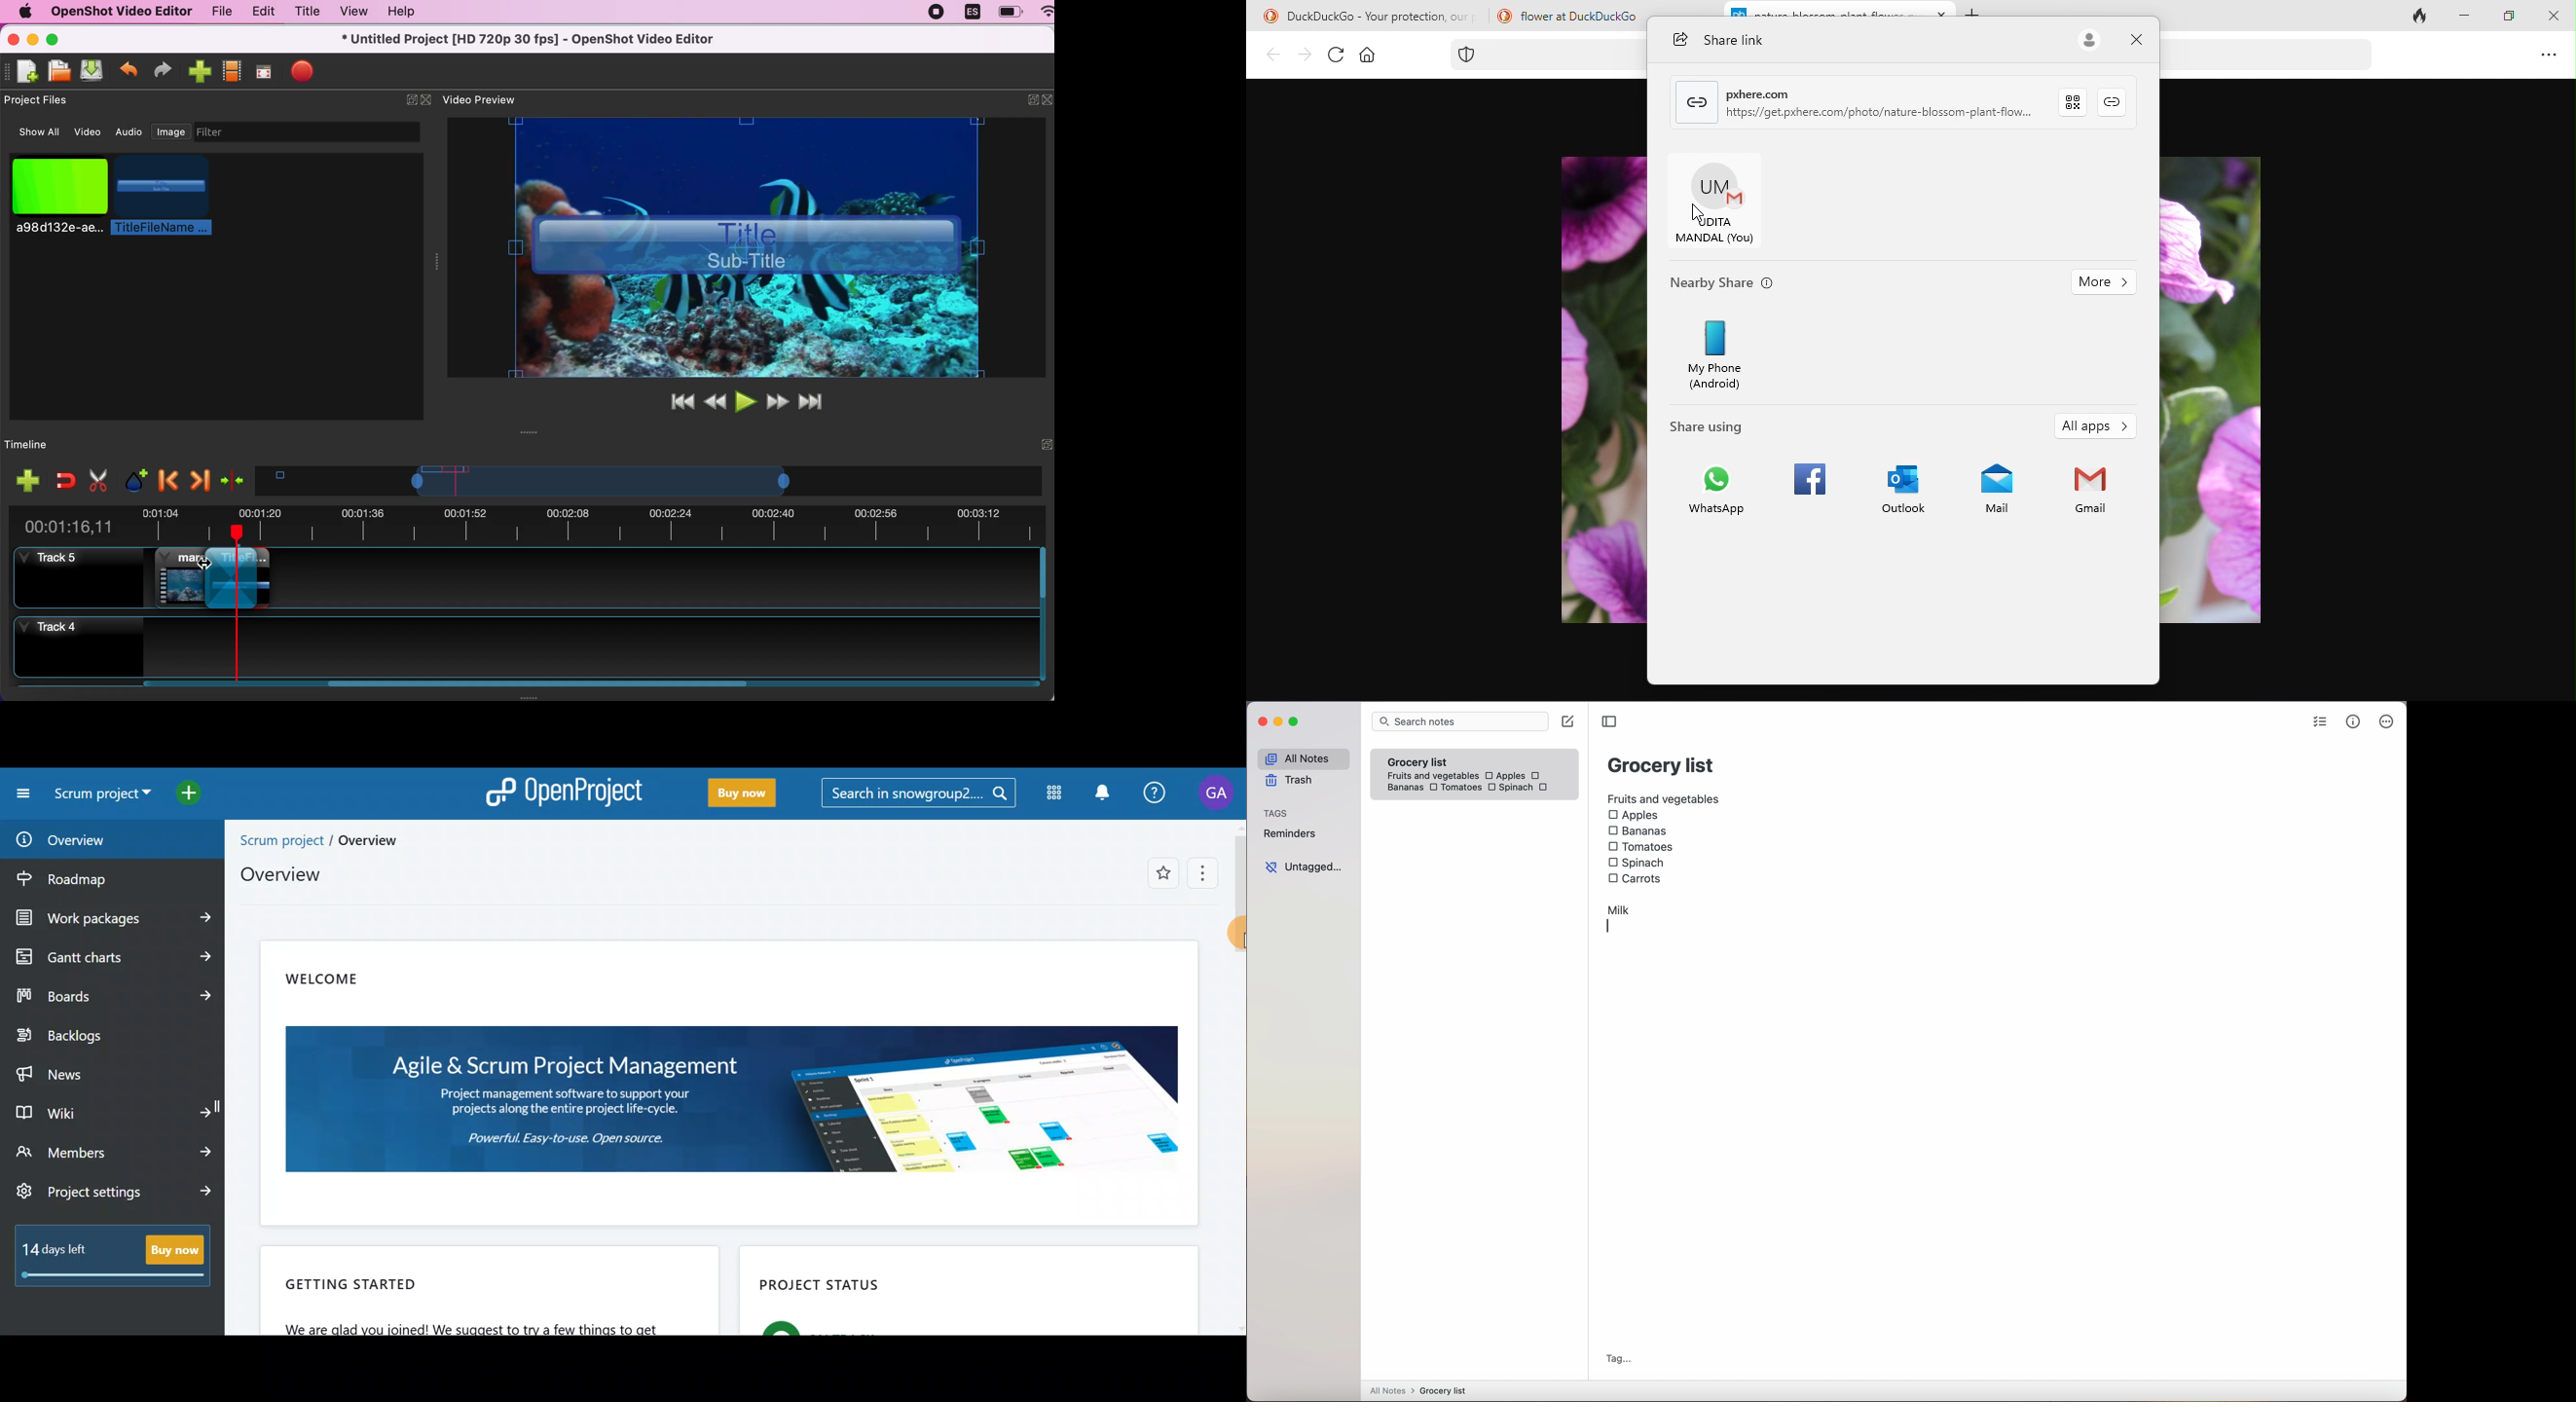 The image size is (2576, 1428). What do you see at coordinates (1502, 15) in the screenshot?
I see `duckduck go logo` at bounding box center [1502, 15].